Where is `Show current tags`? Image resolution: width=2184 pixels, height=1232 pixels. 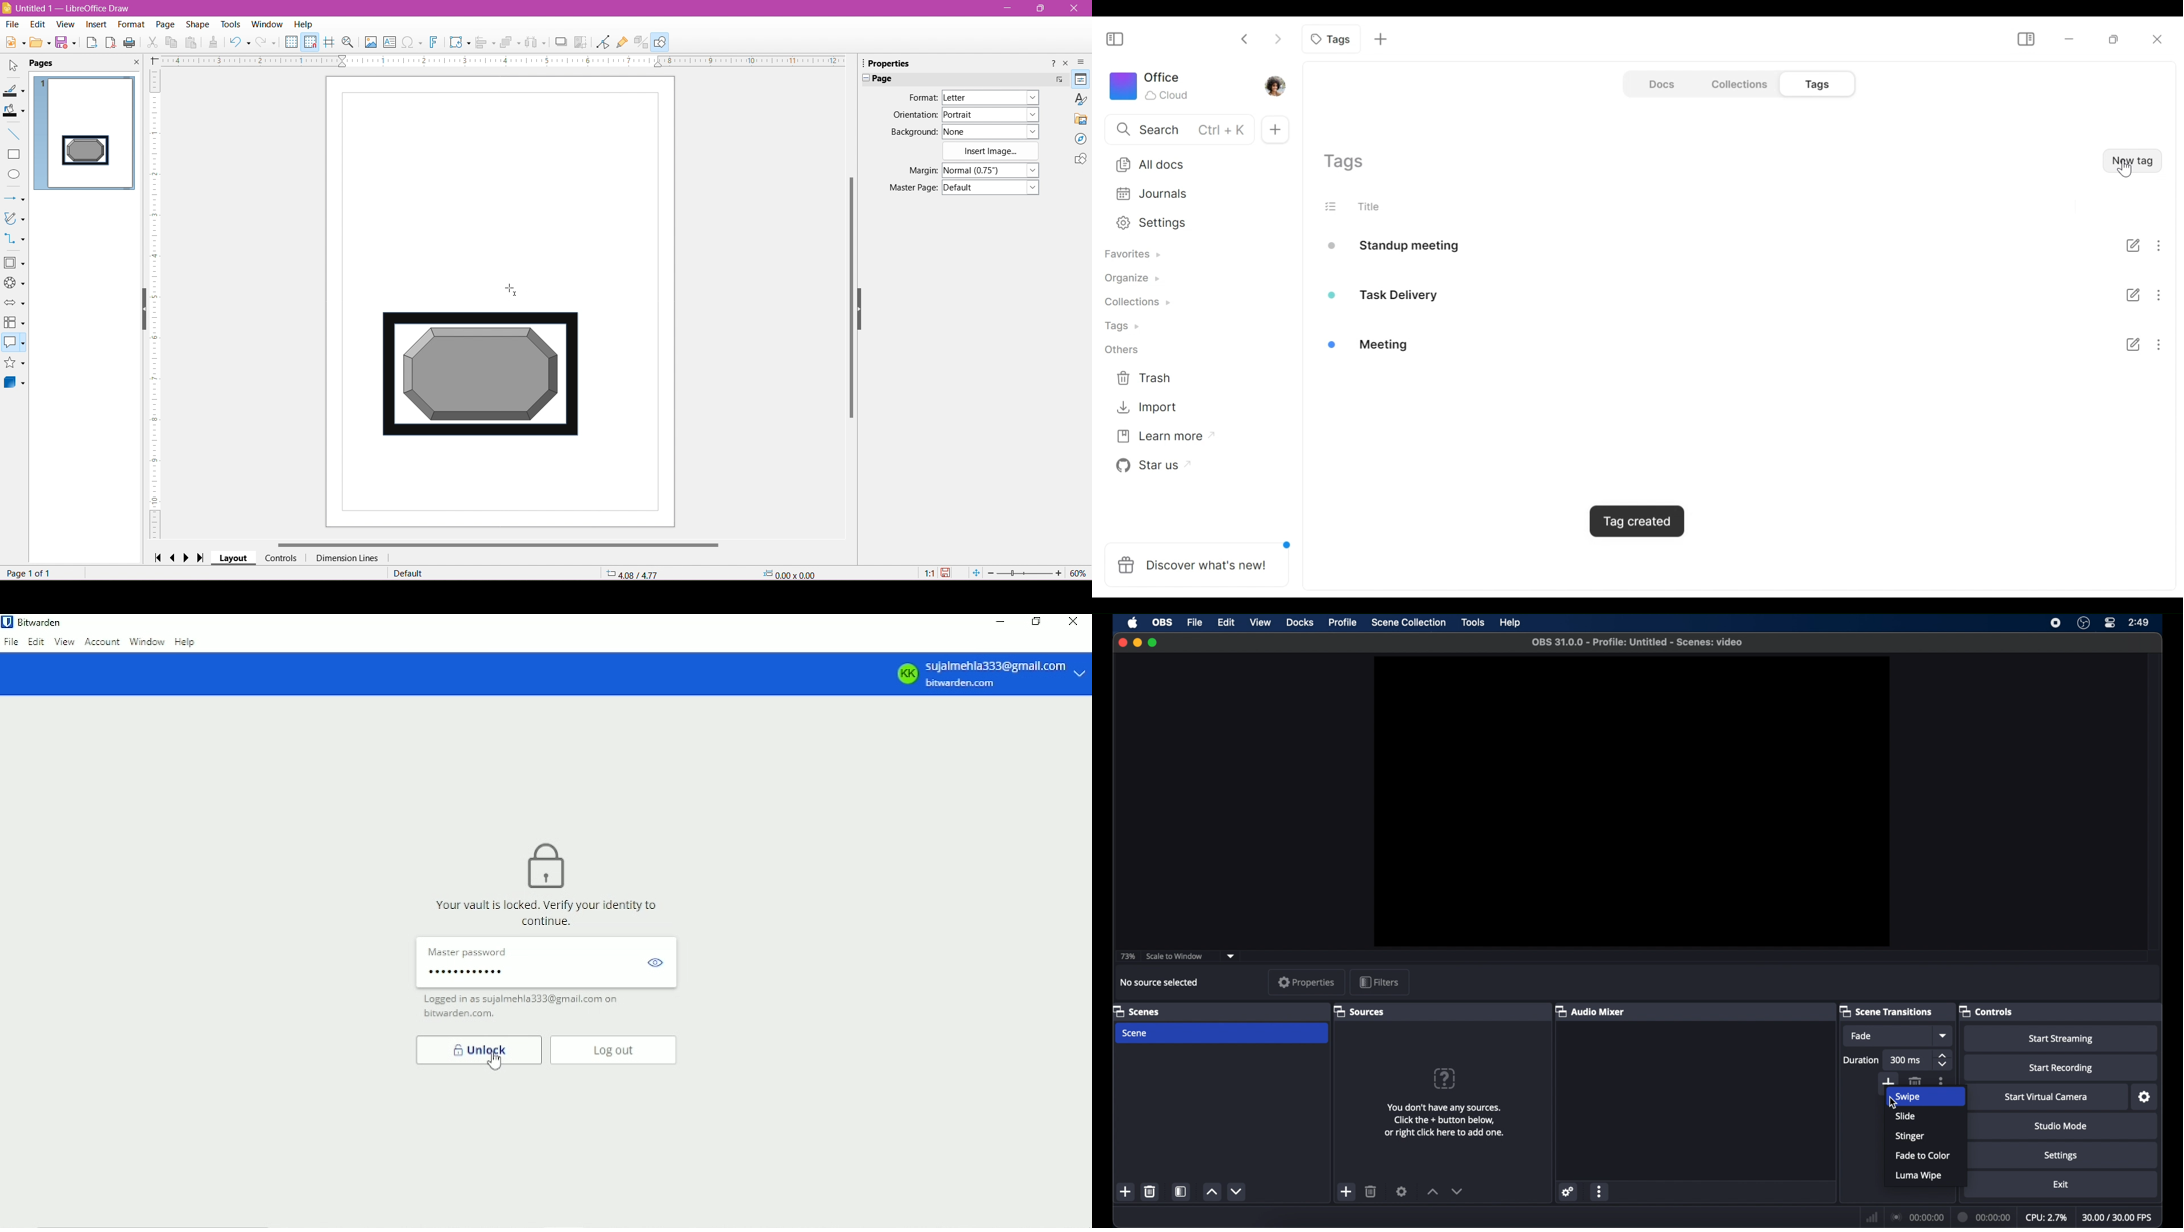 Show current tags is located at coordinates (1347, 163).